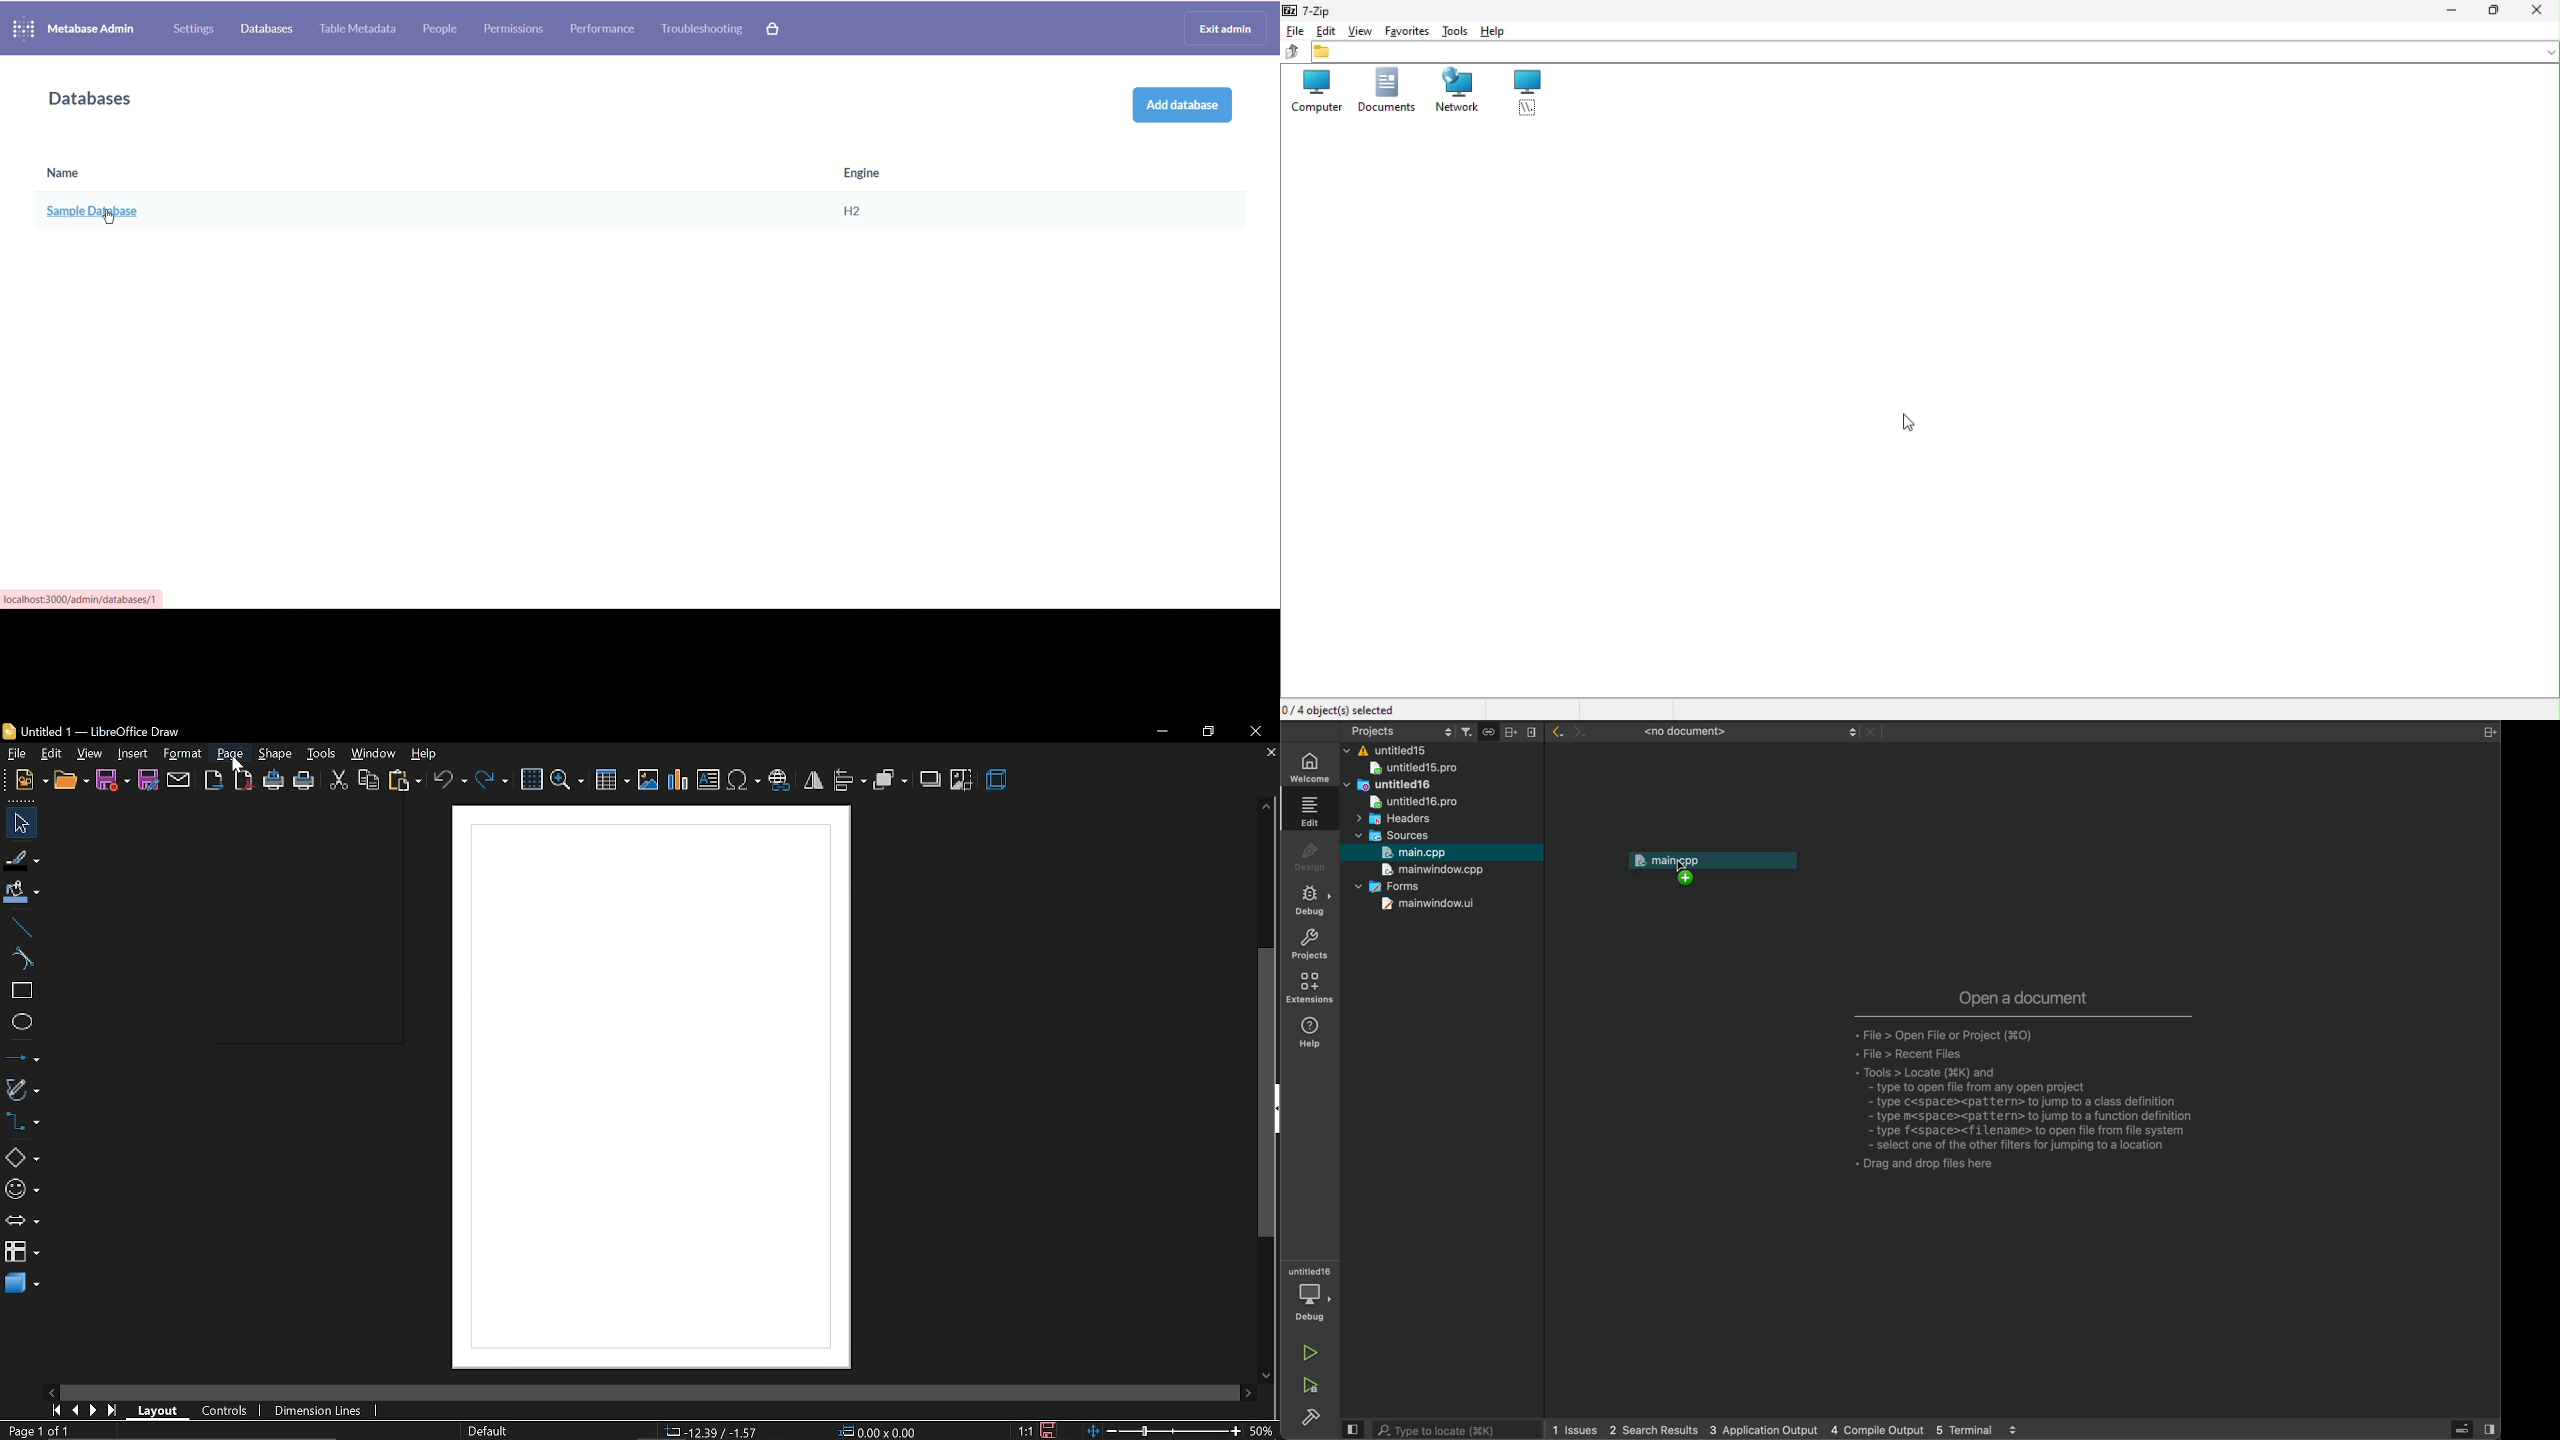  I want to click on run and debug, so click(1305, 1384).